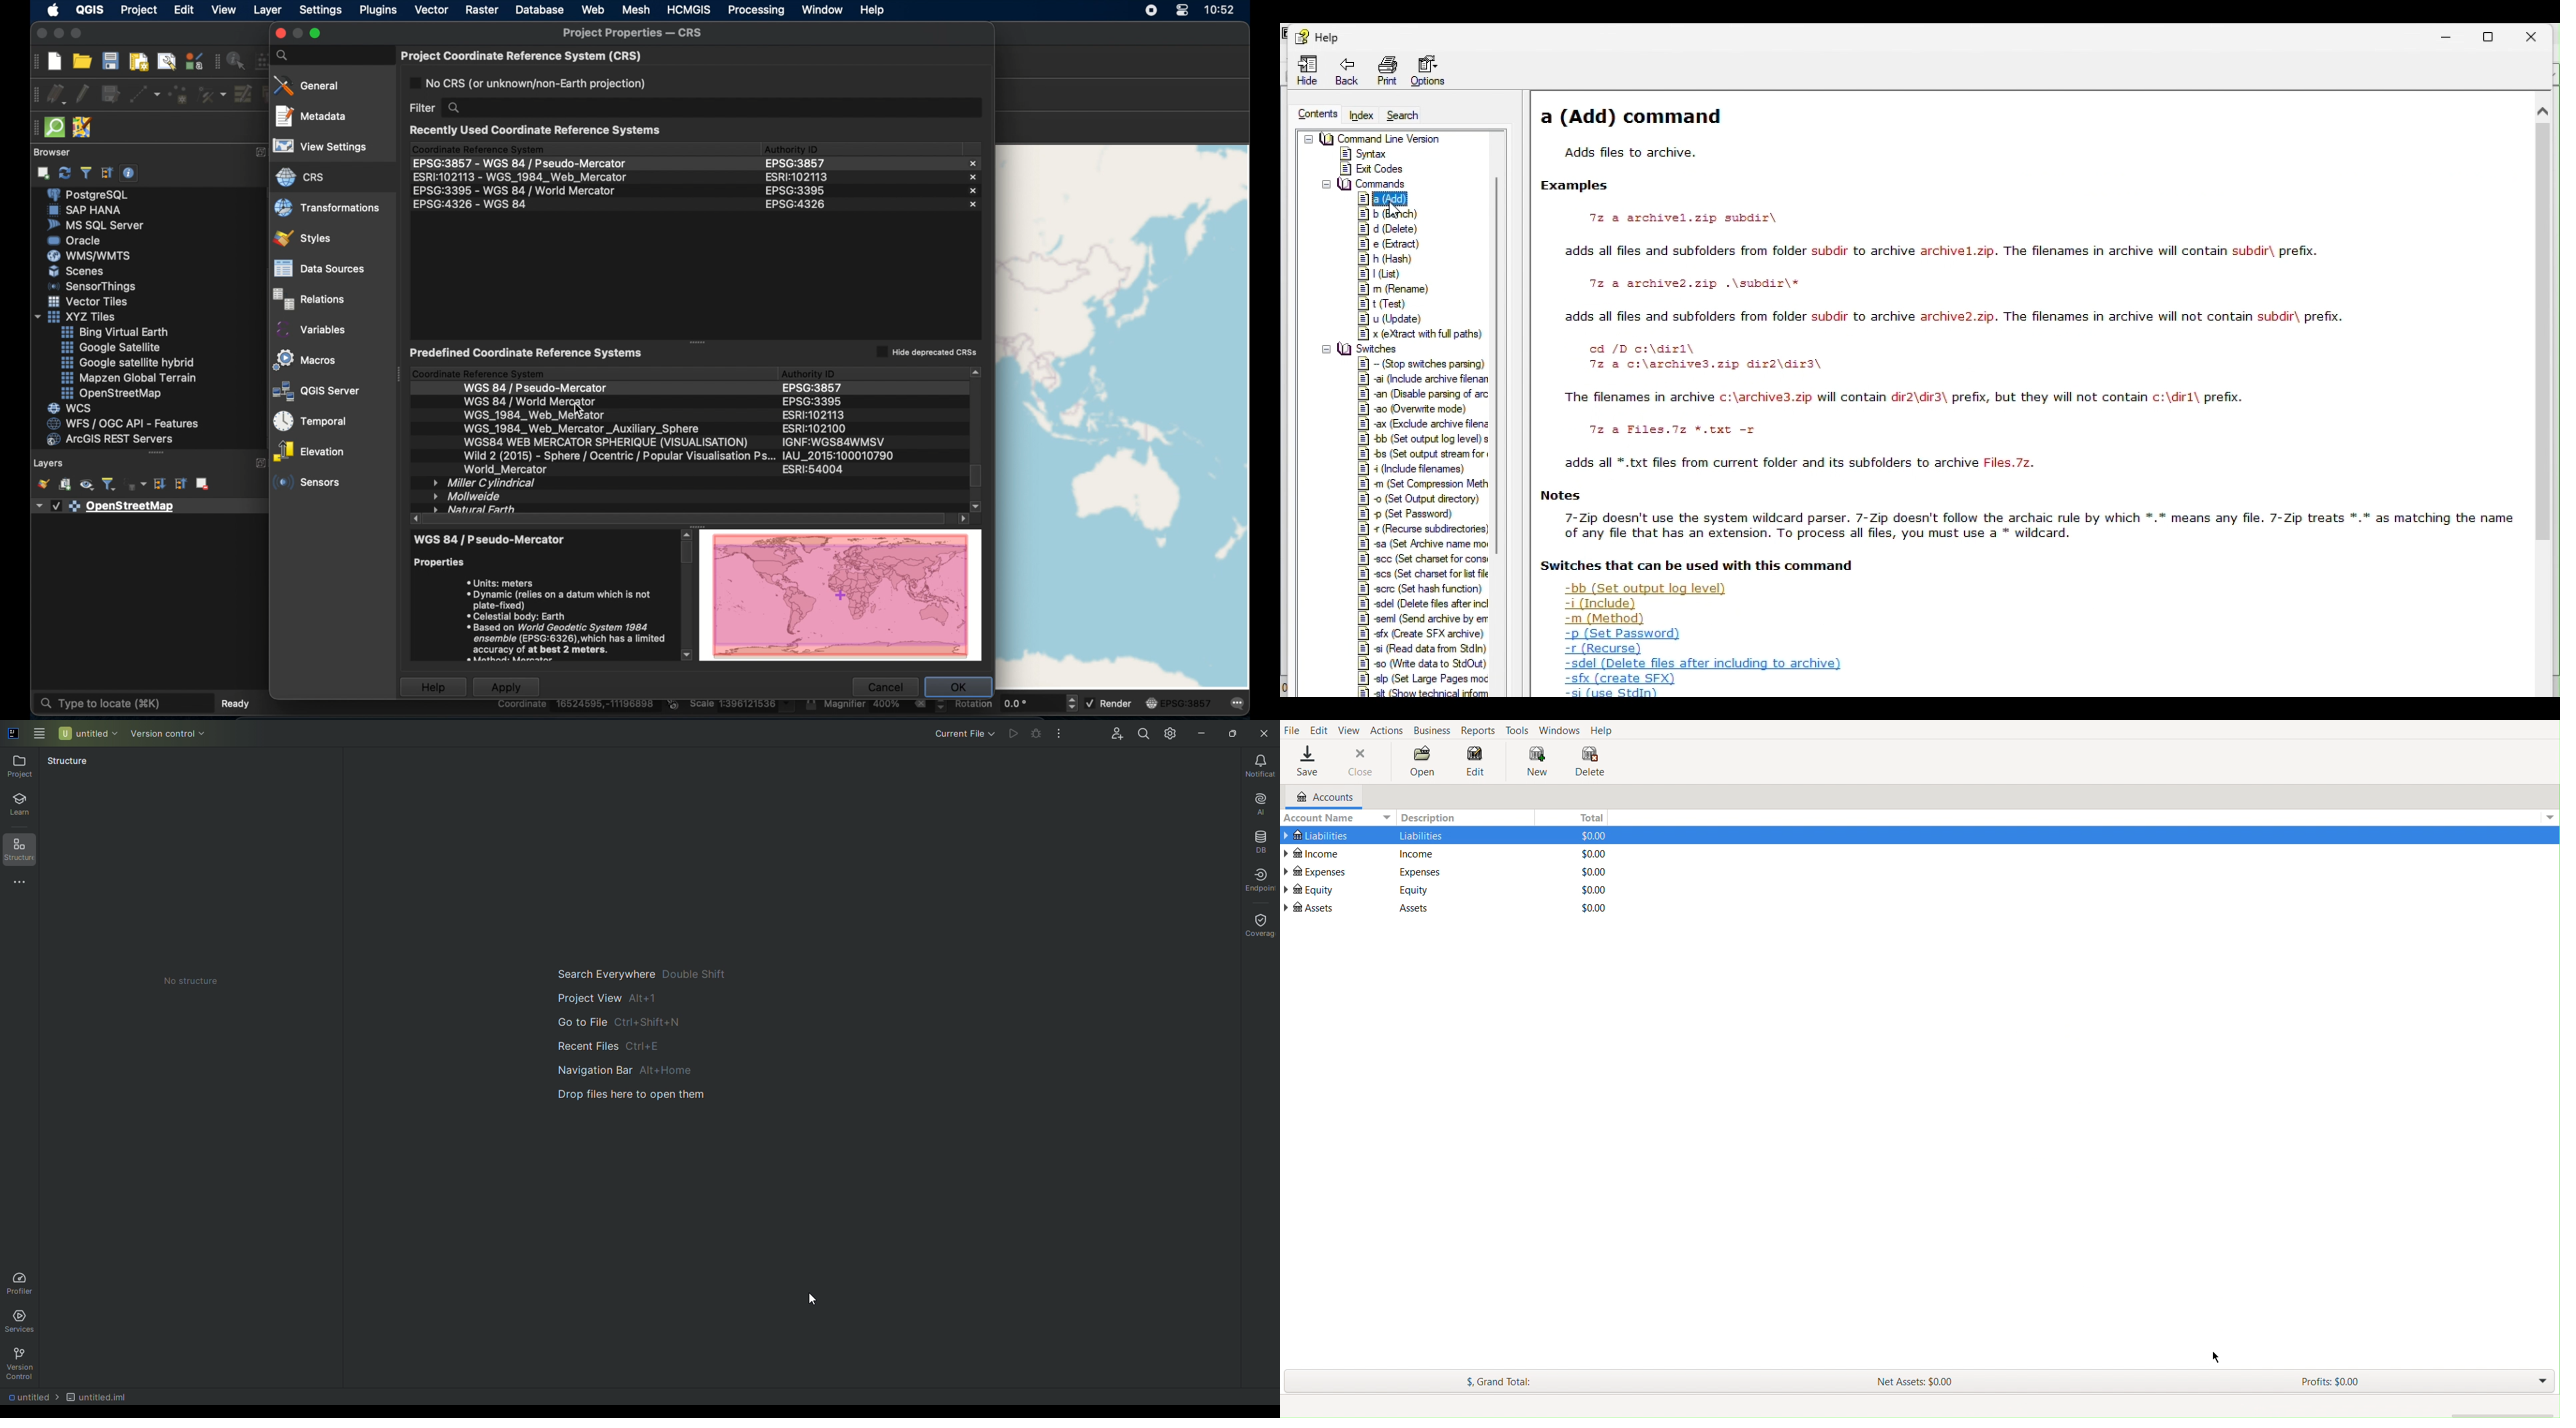 Image resolution: width=2576 pixels, height=1428 pixels. Describe the element at coordinates (595, 10) in the screenshot. I see `web` at that location.